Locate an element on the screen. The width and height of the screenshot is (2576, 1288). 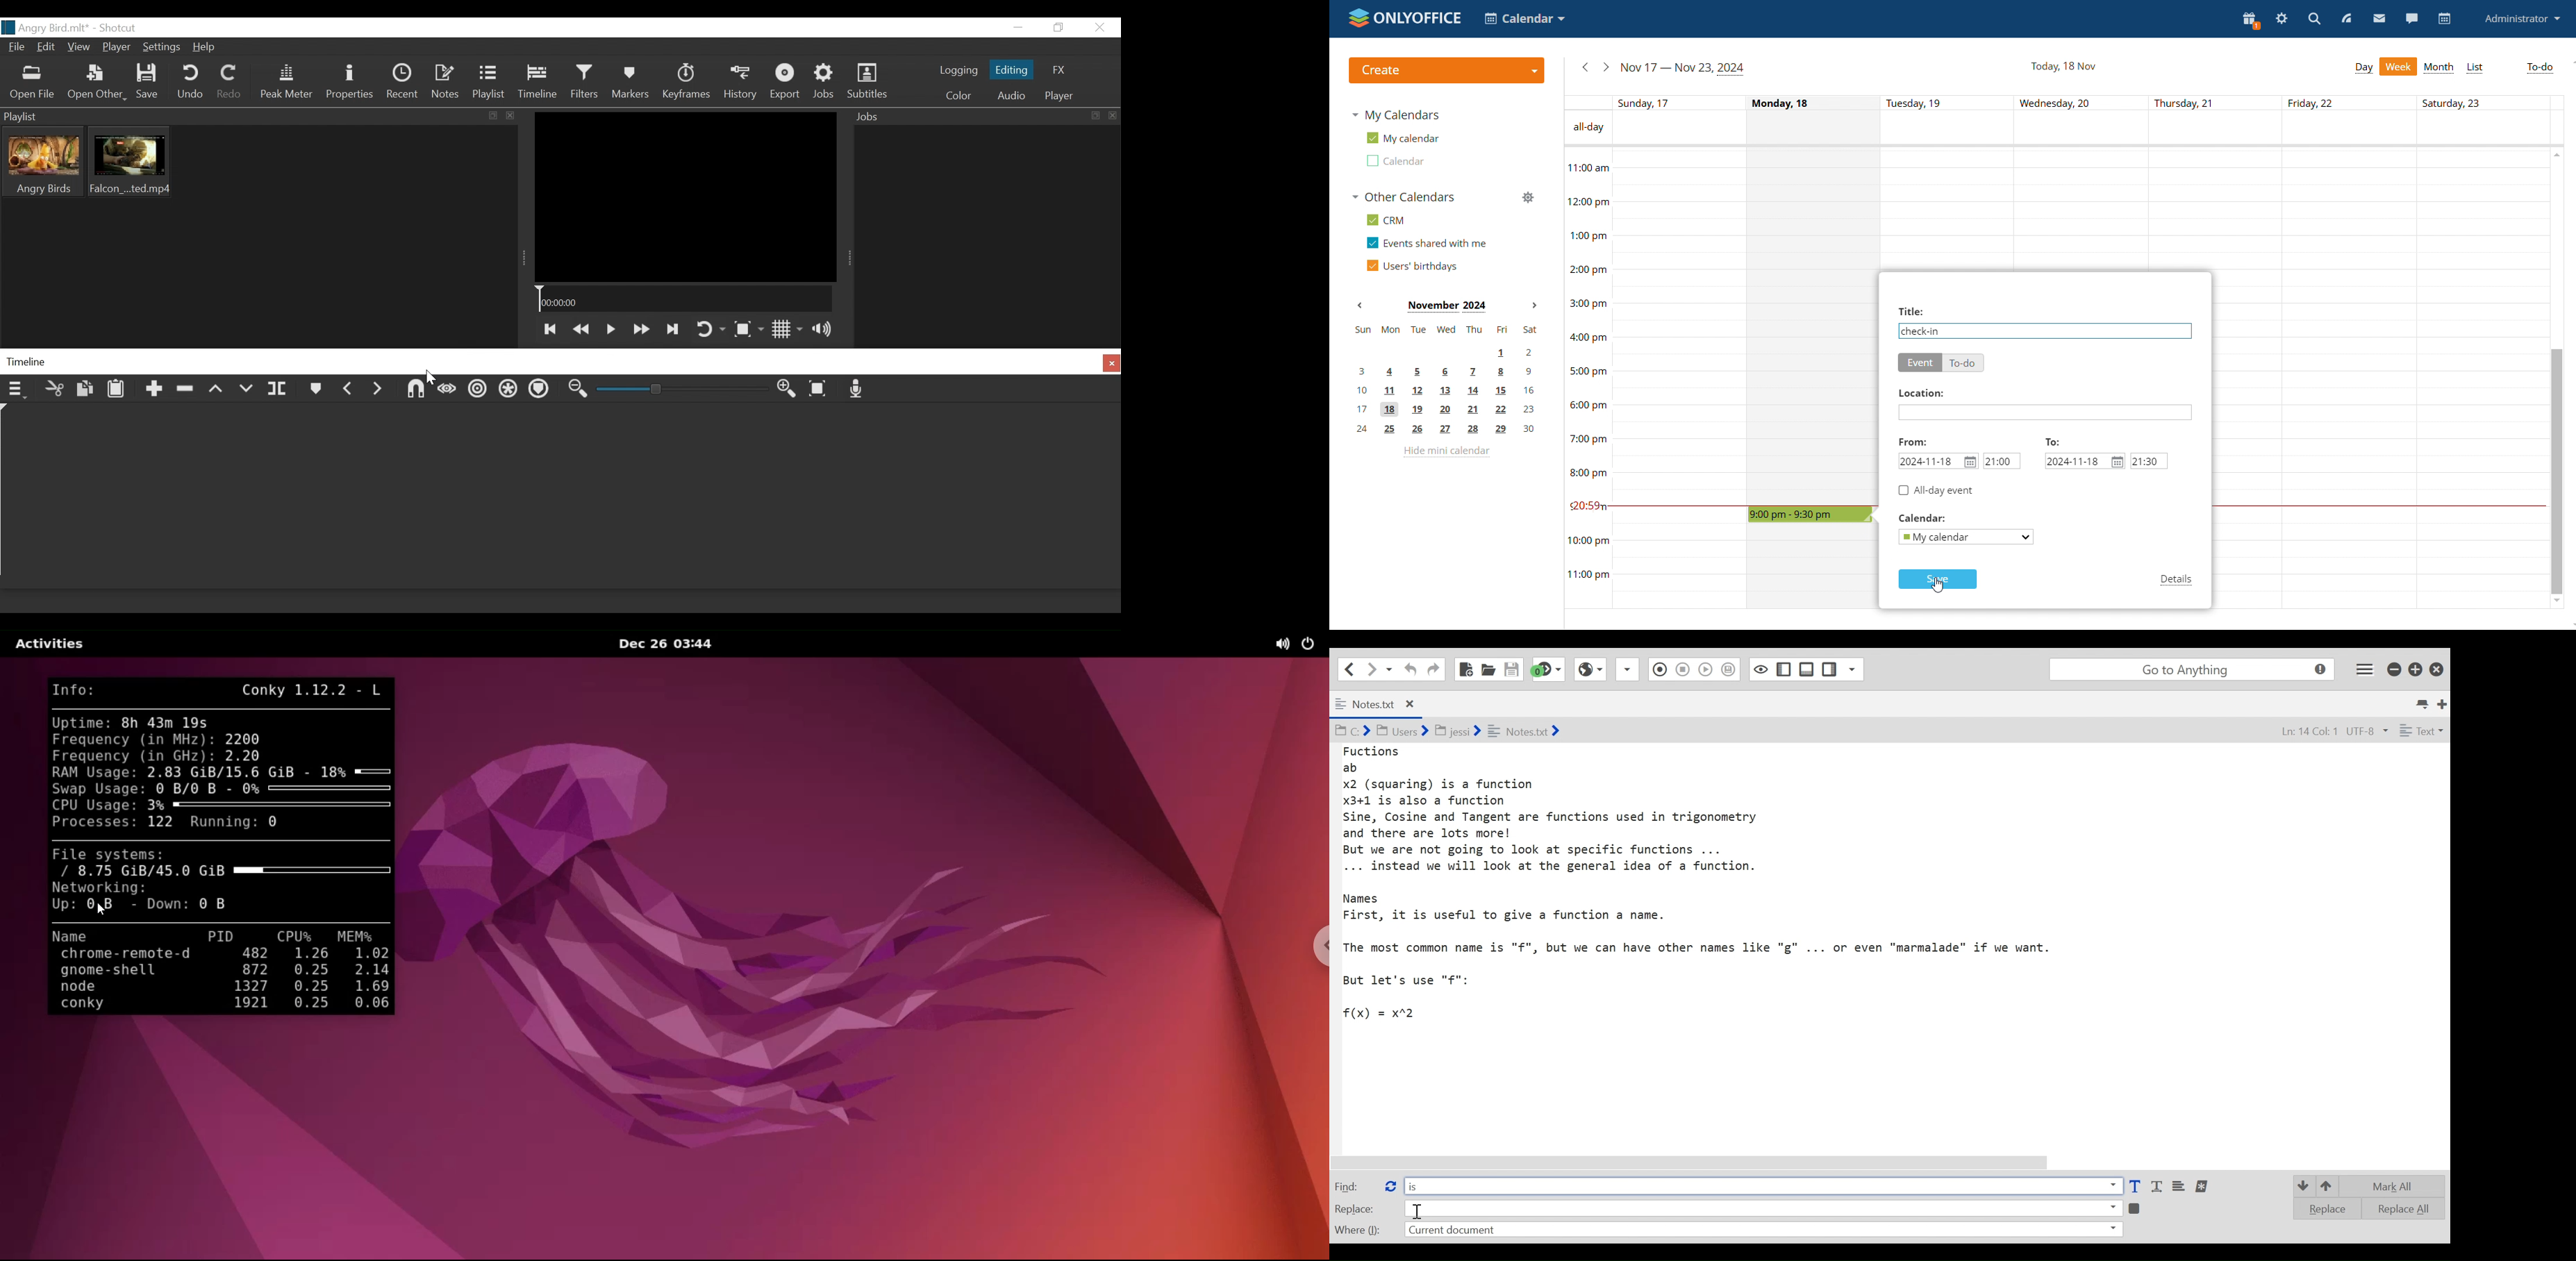
Ripple markers is located at coordinates (542, 390).